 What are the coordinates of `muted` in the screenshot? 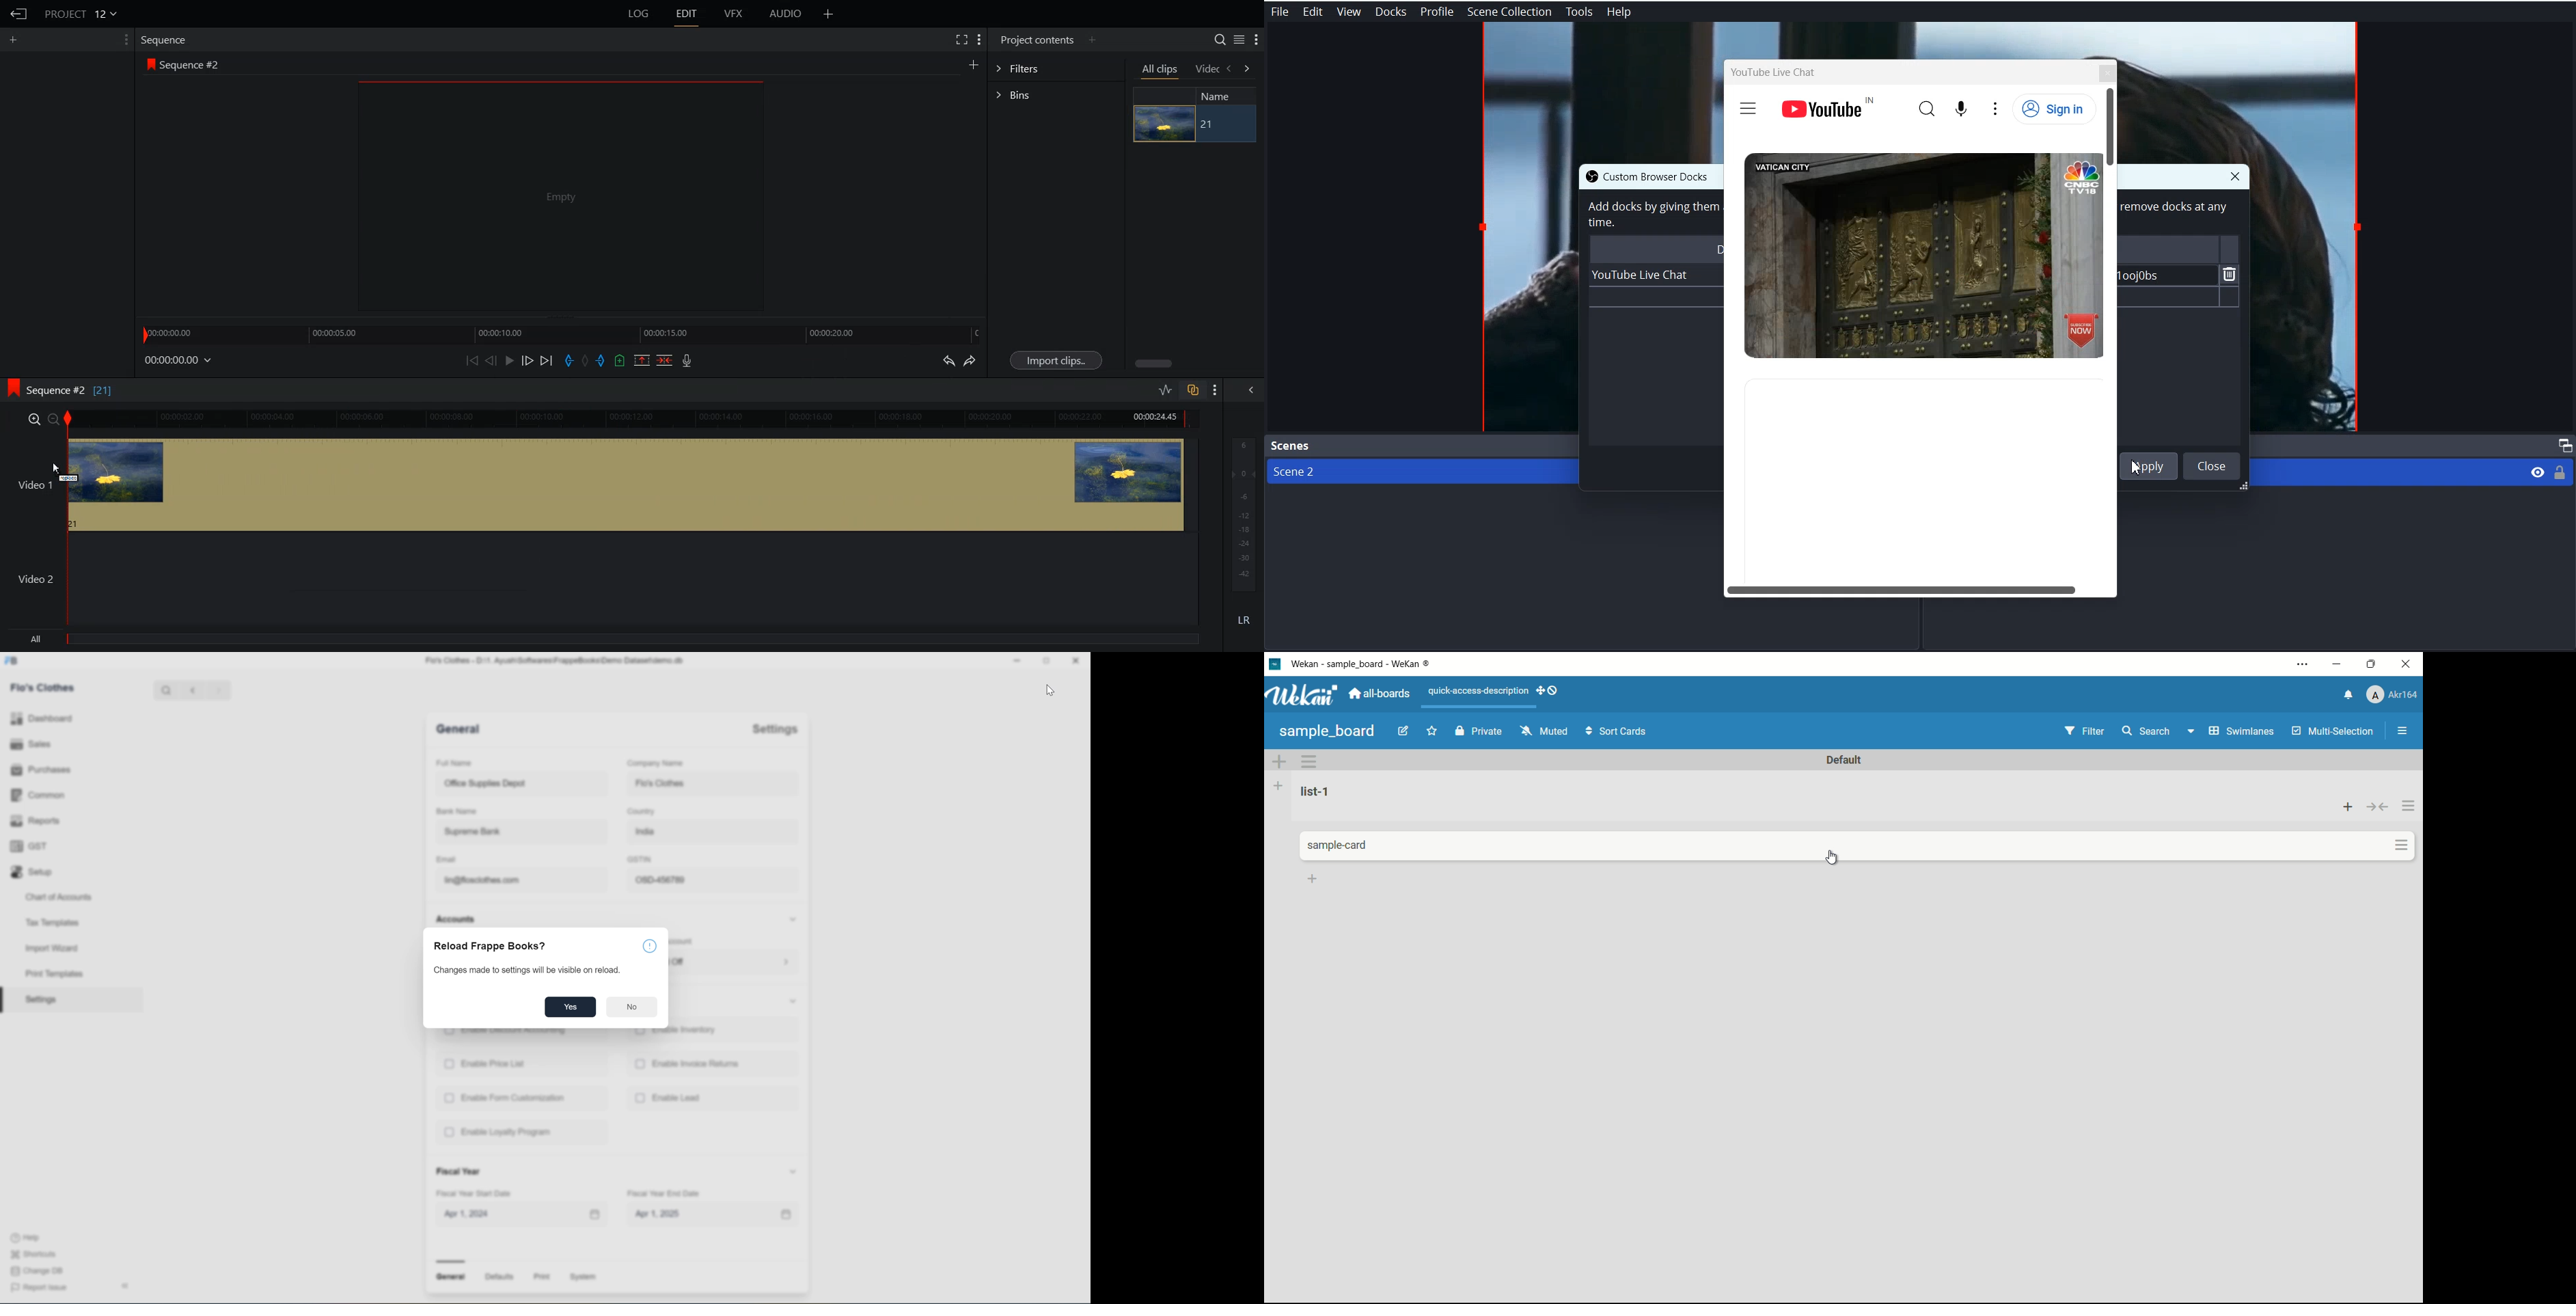 It's located at (1542, 732).